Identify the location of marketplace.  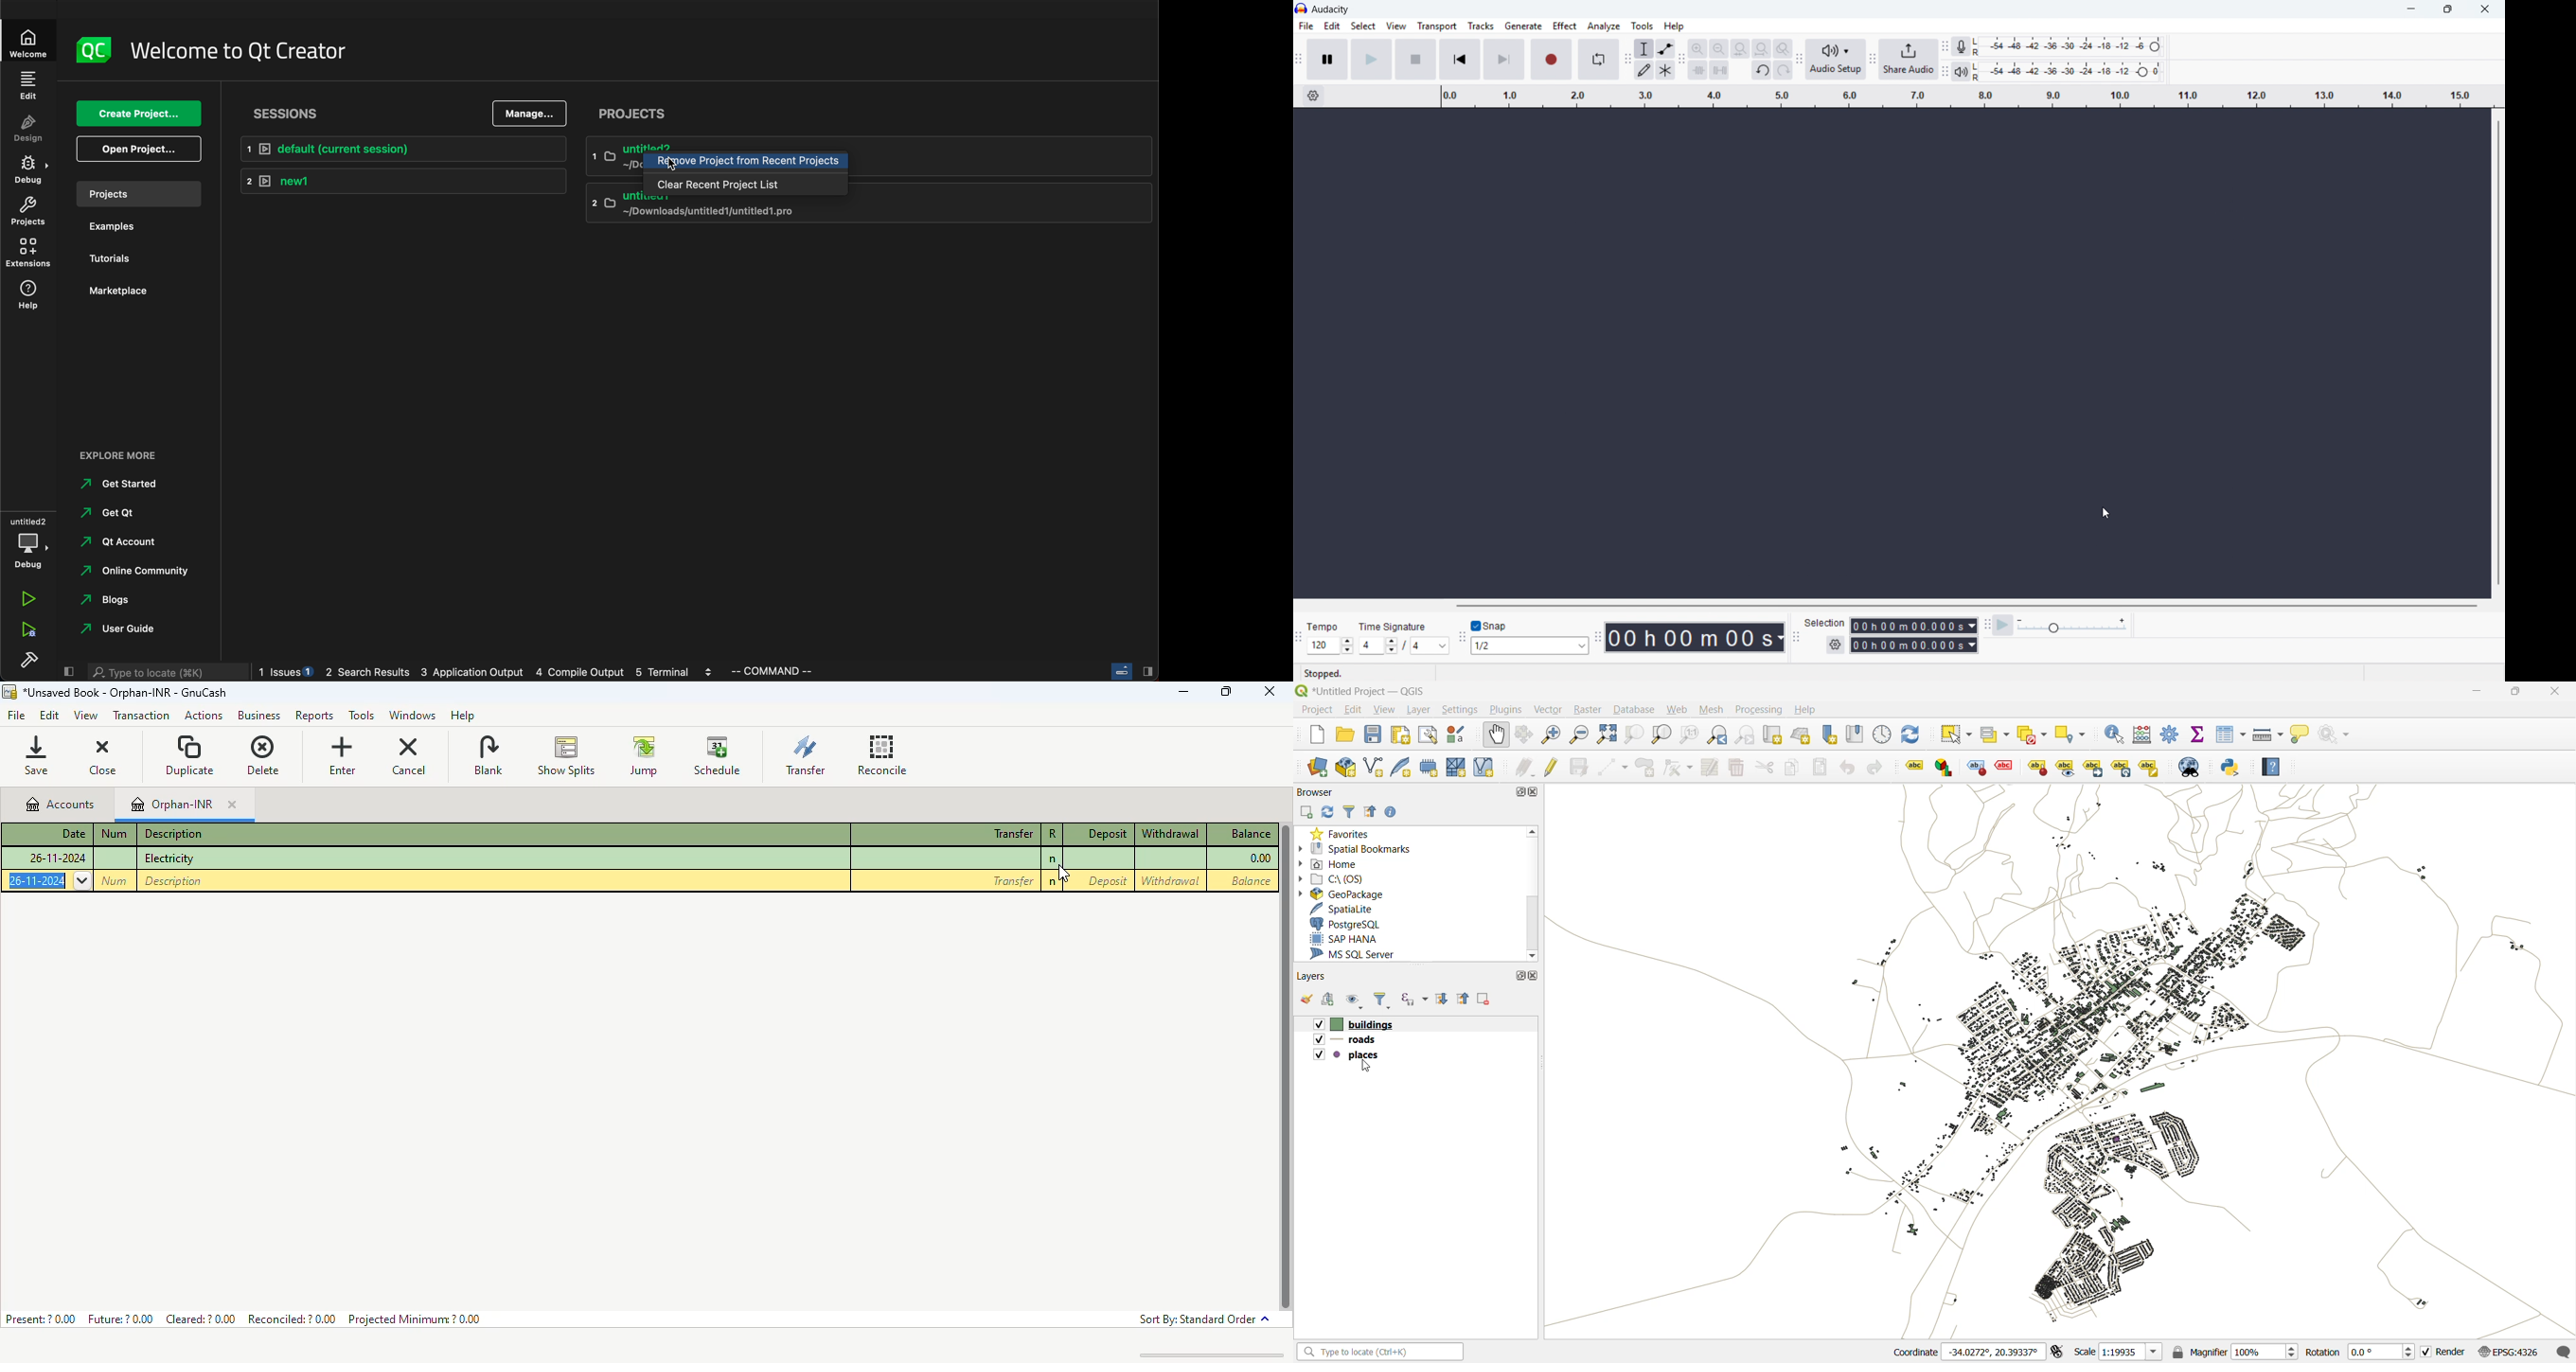
(136, 290).